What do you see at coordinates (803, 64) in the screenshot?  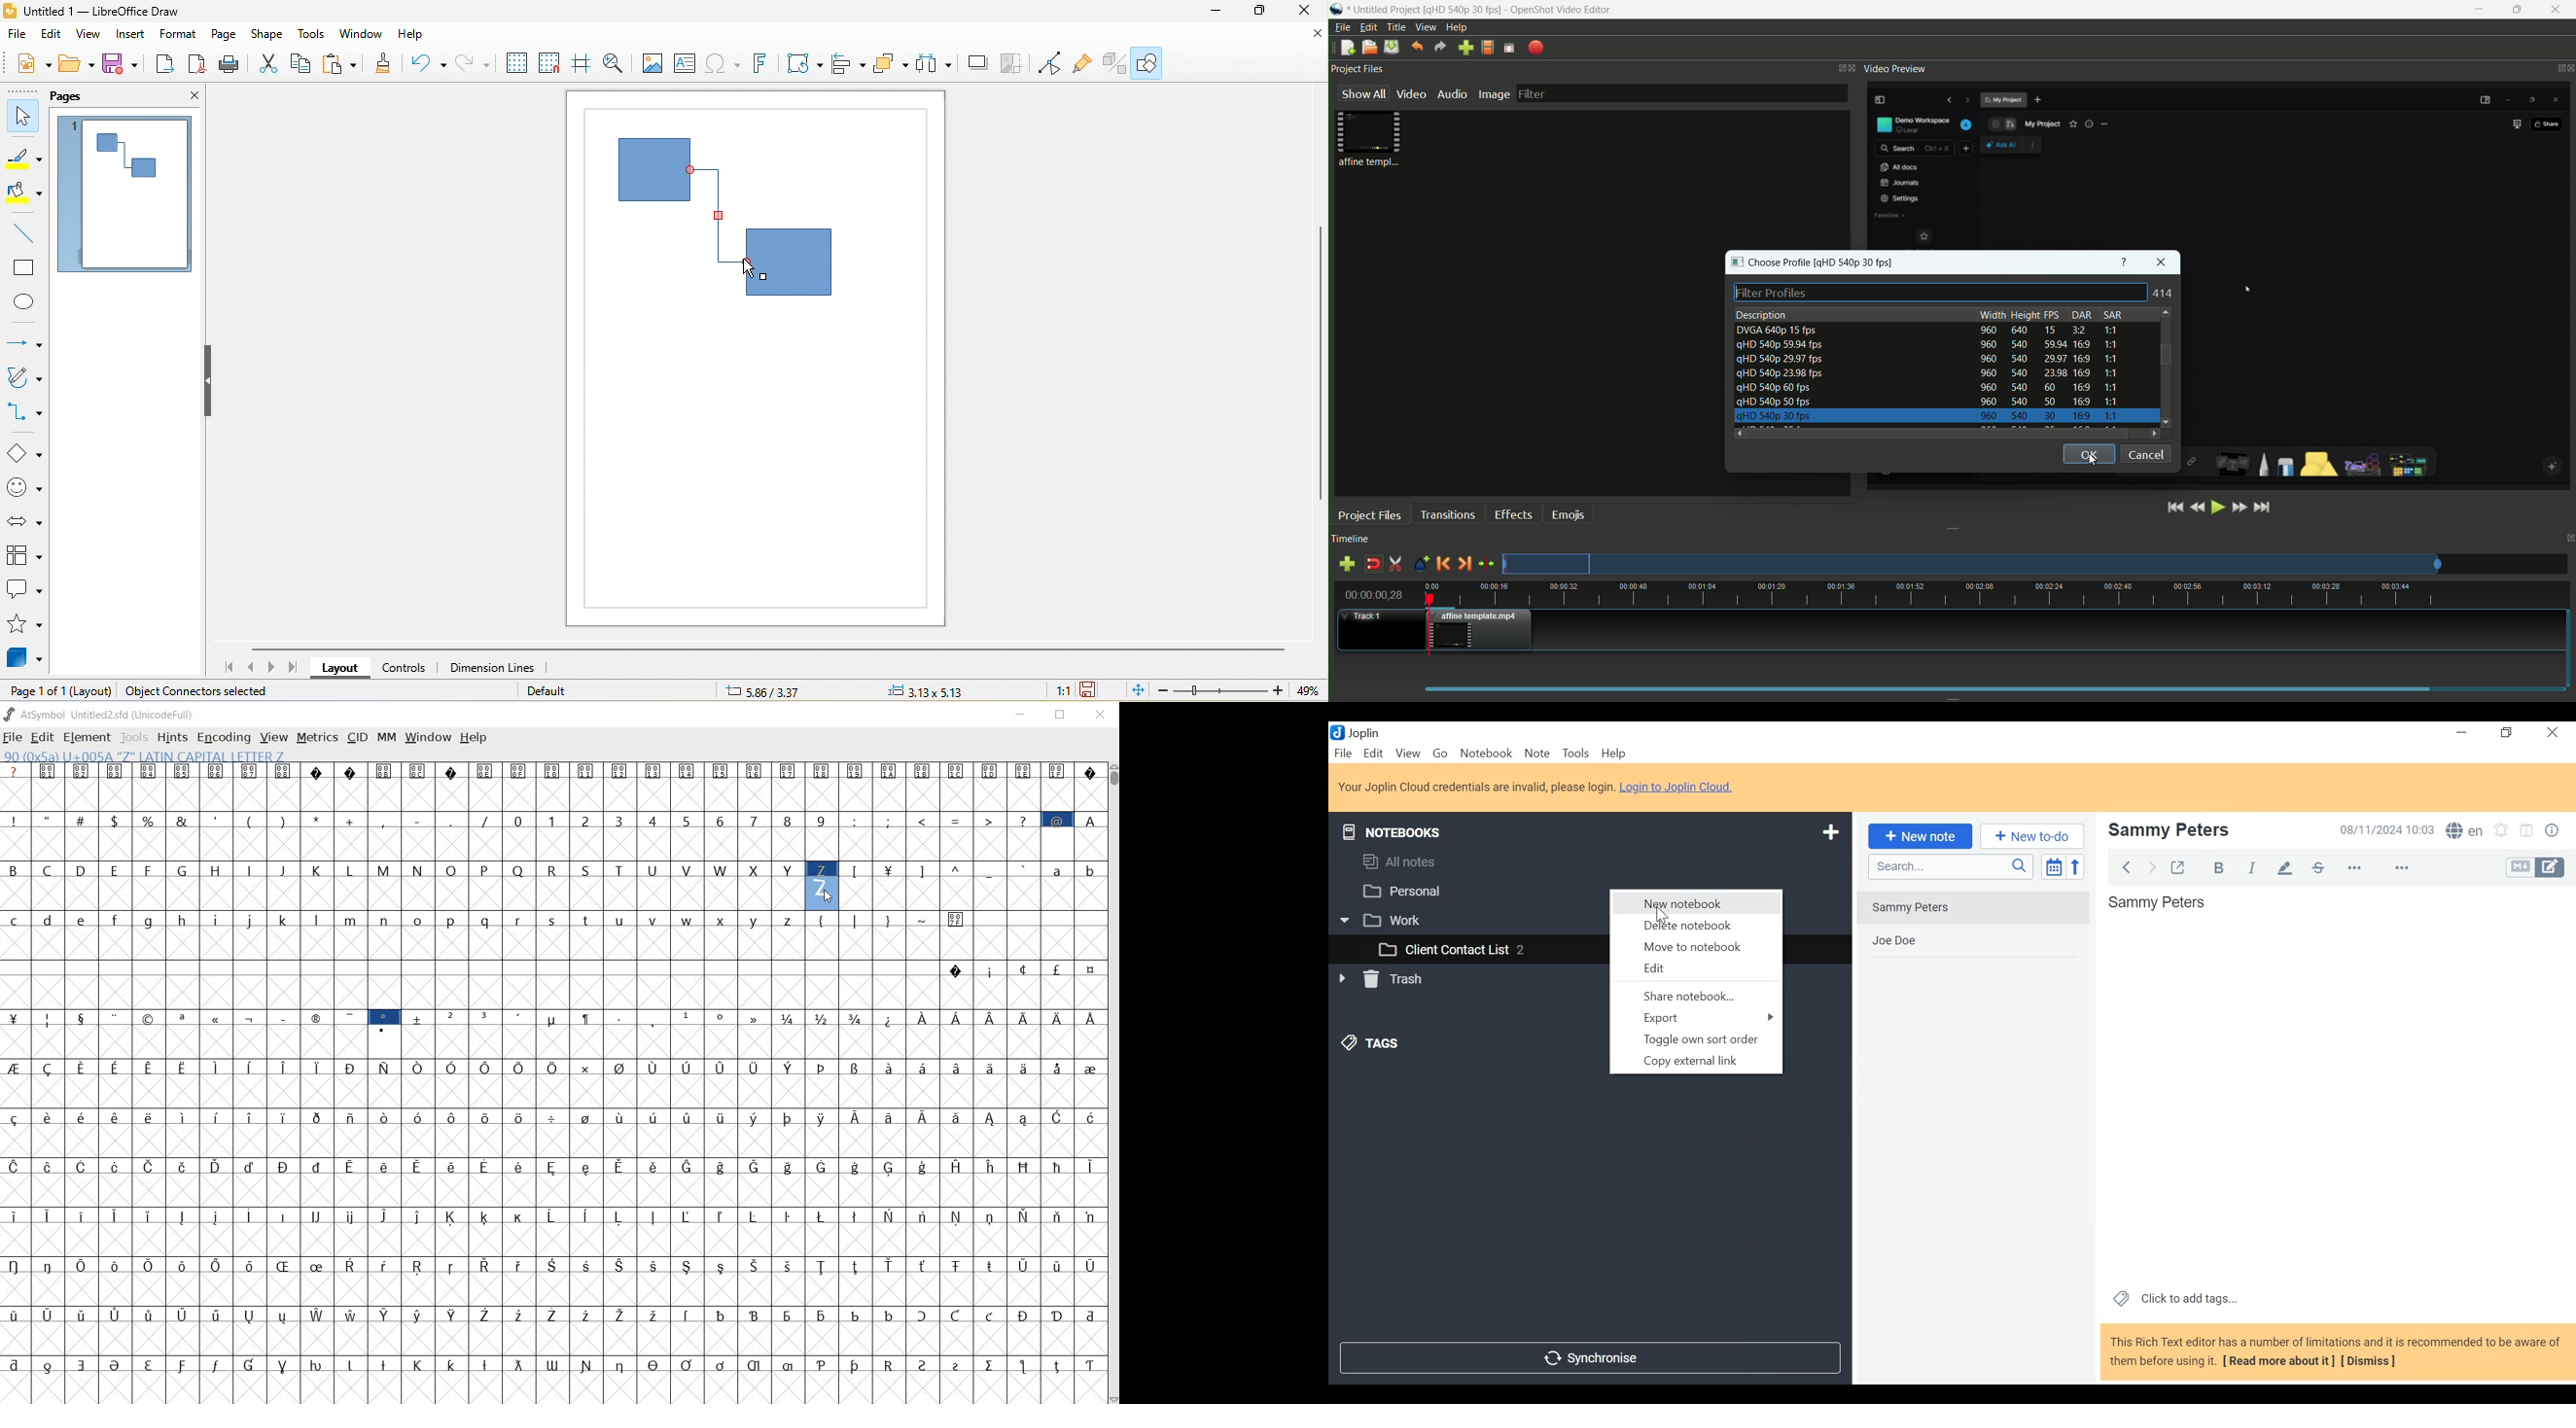 I see `transformation` at bounding box center [803, 64].